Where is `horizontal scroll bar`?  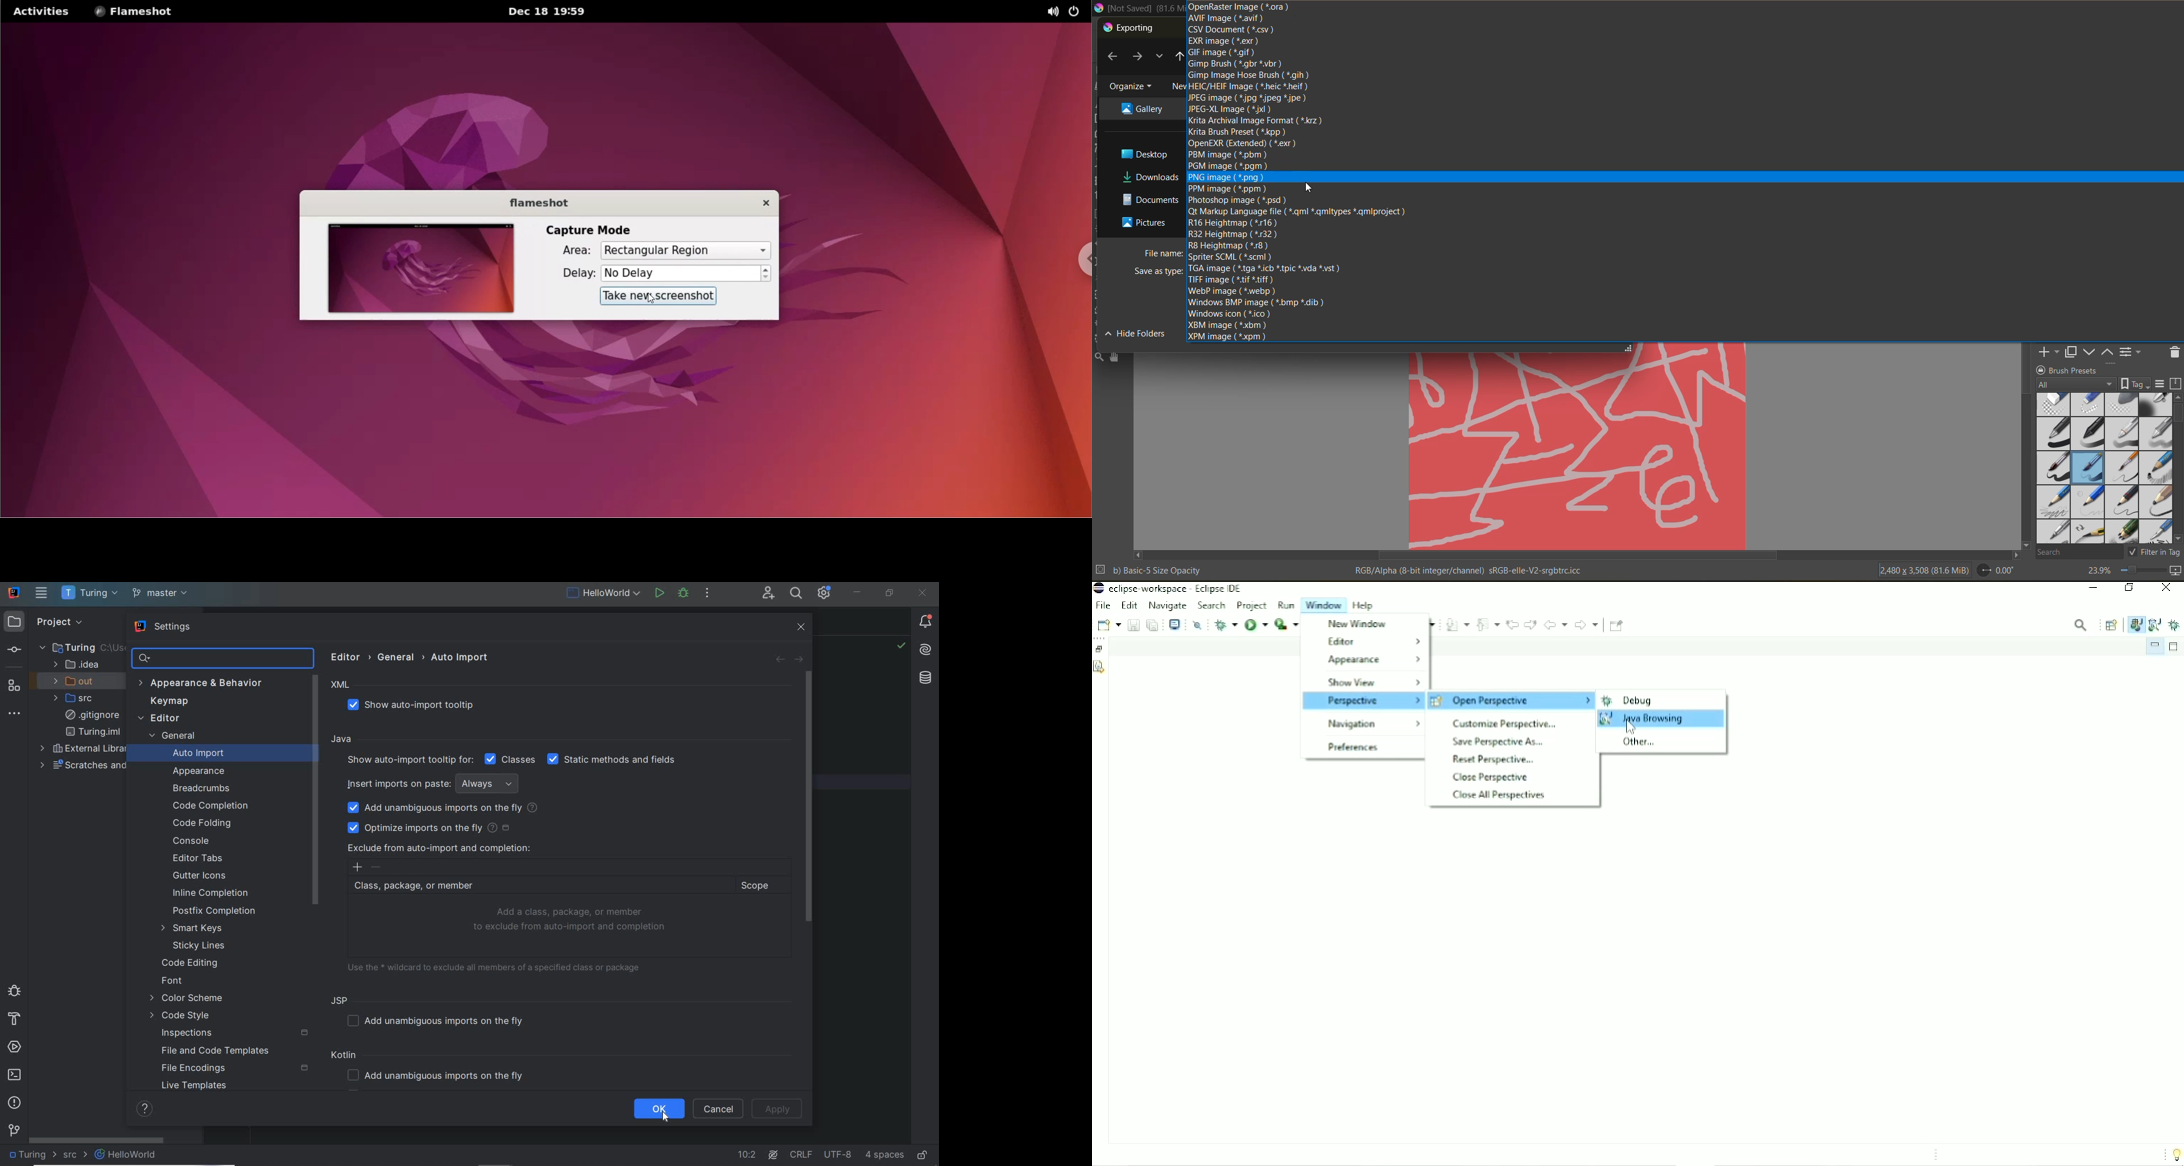
horizontal scroll bar is located at coordinates (1577, 556).